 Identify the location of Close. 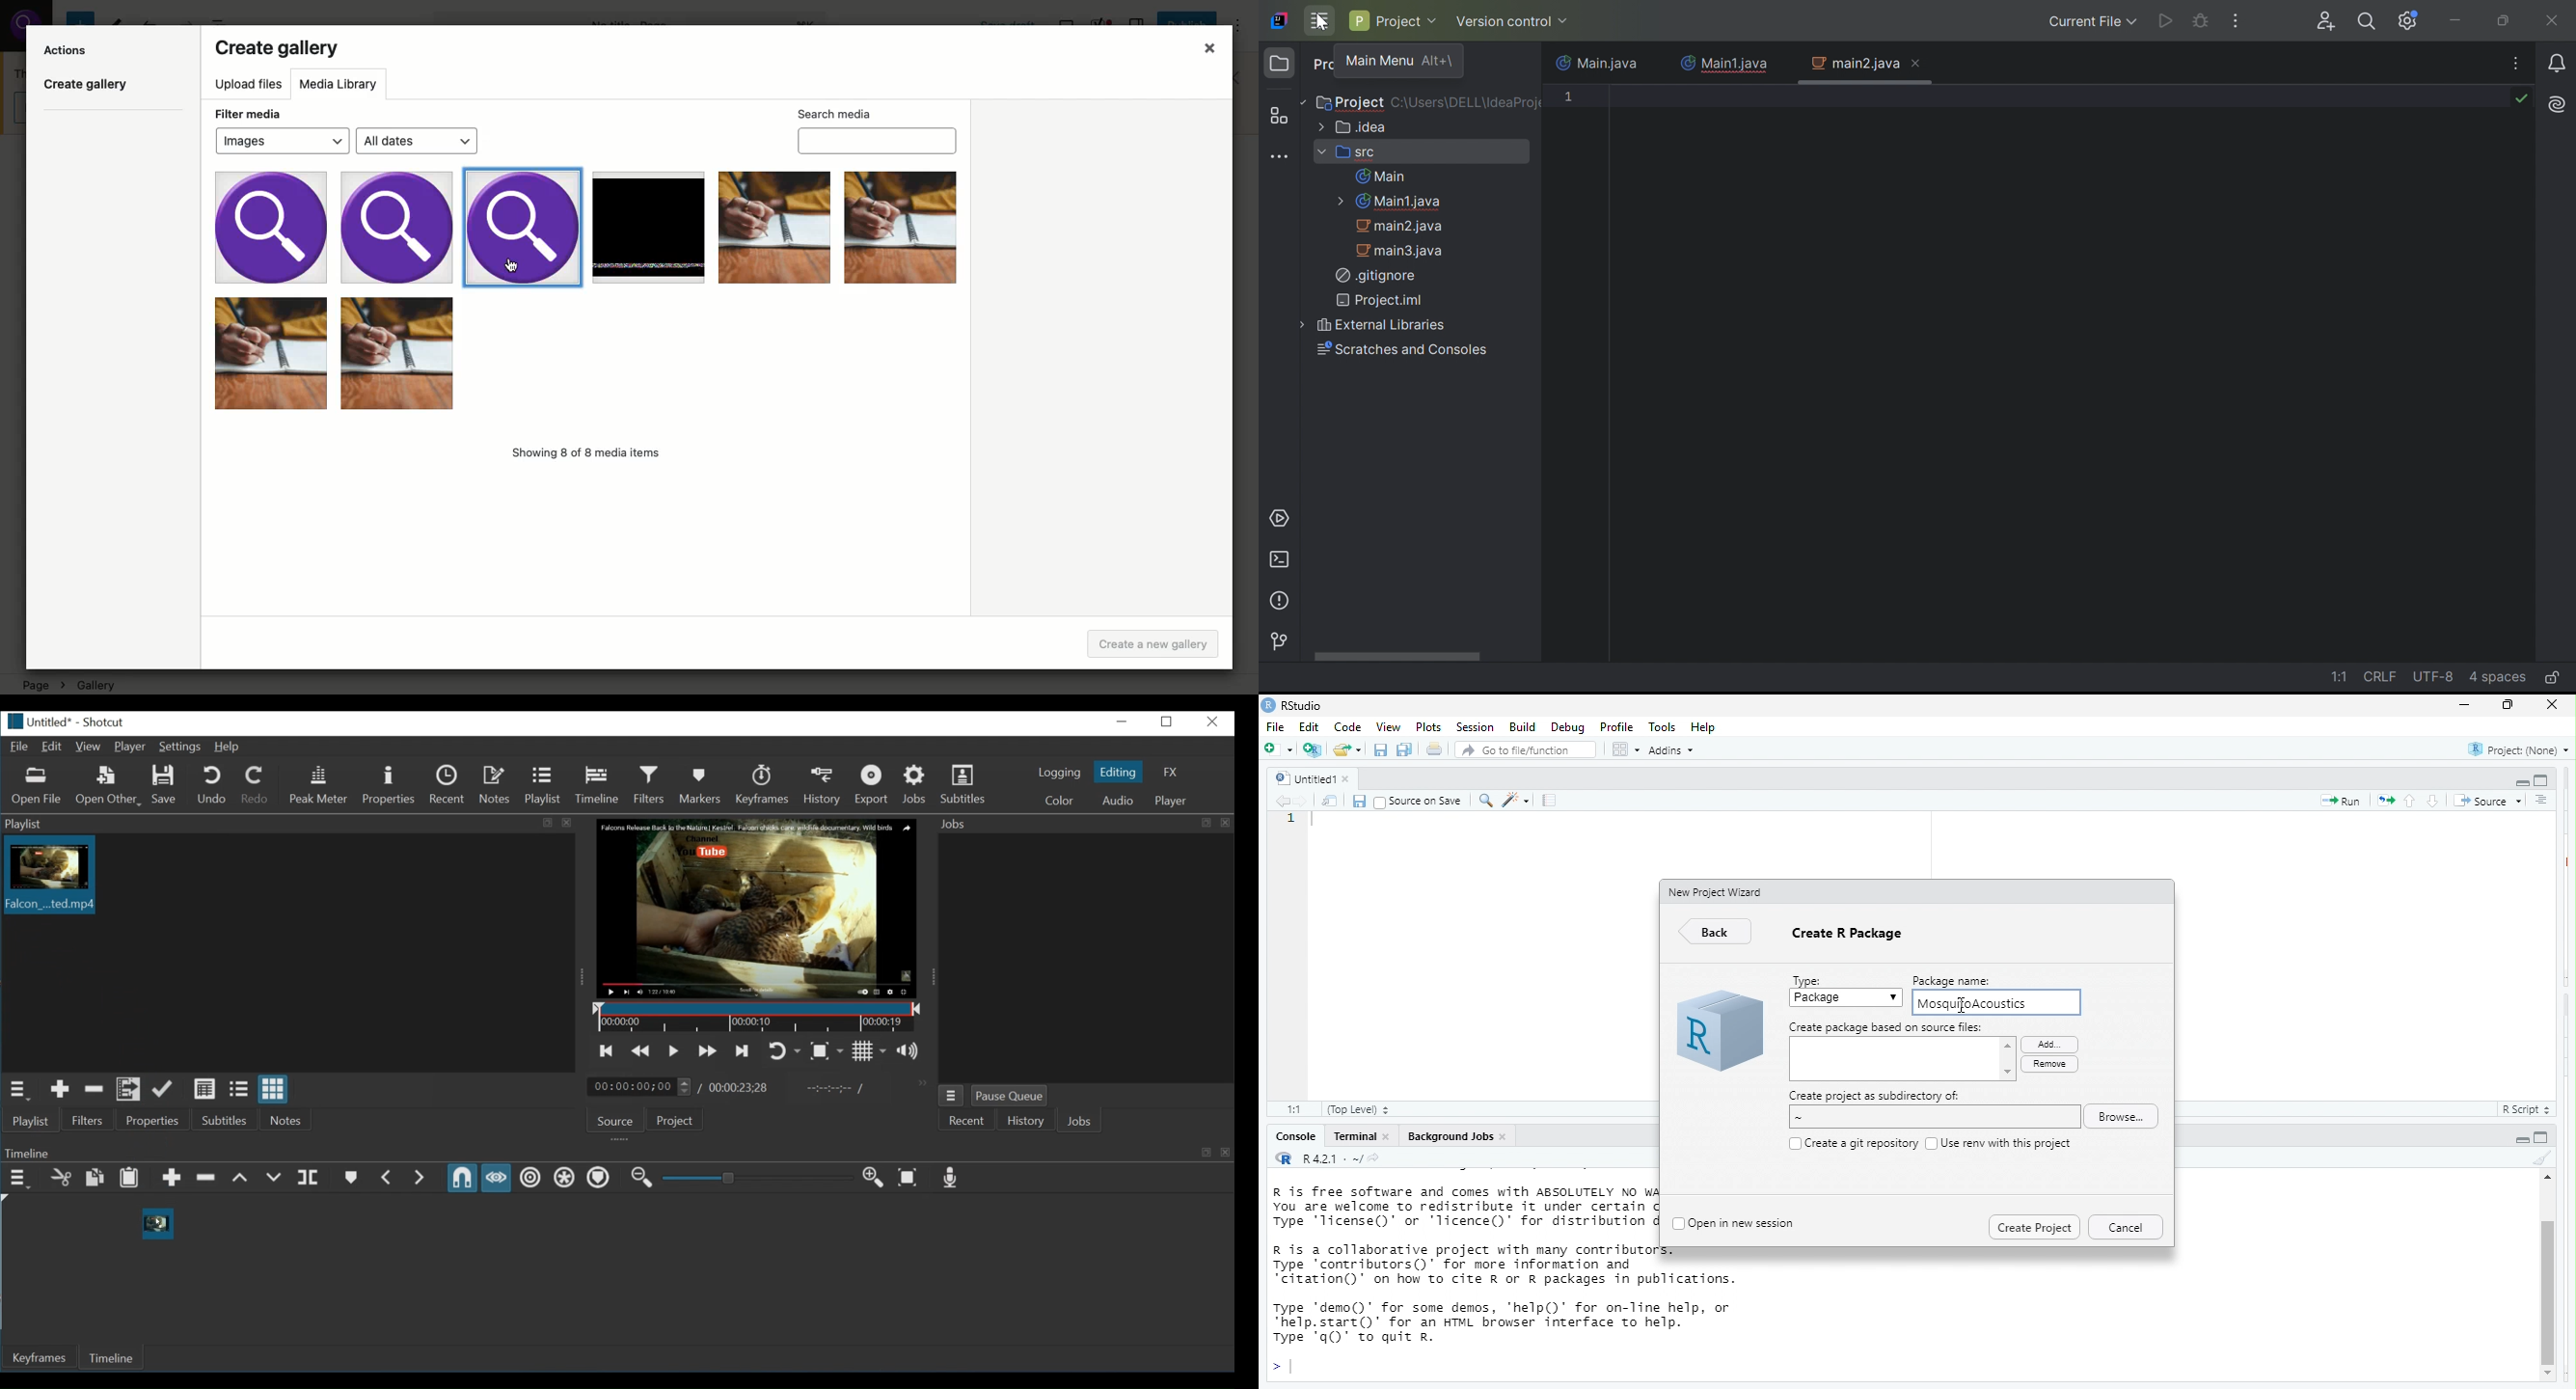
(1915, 65).